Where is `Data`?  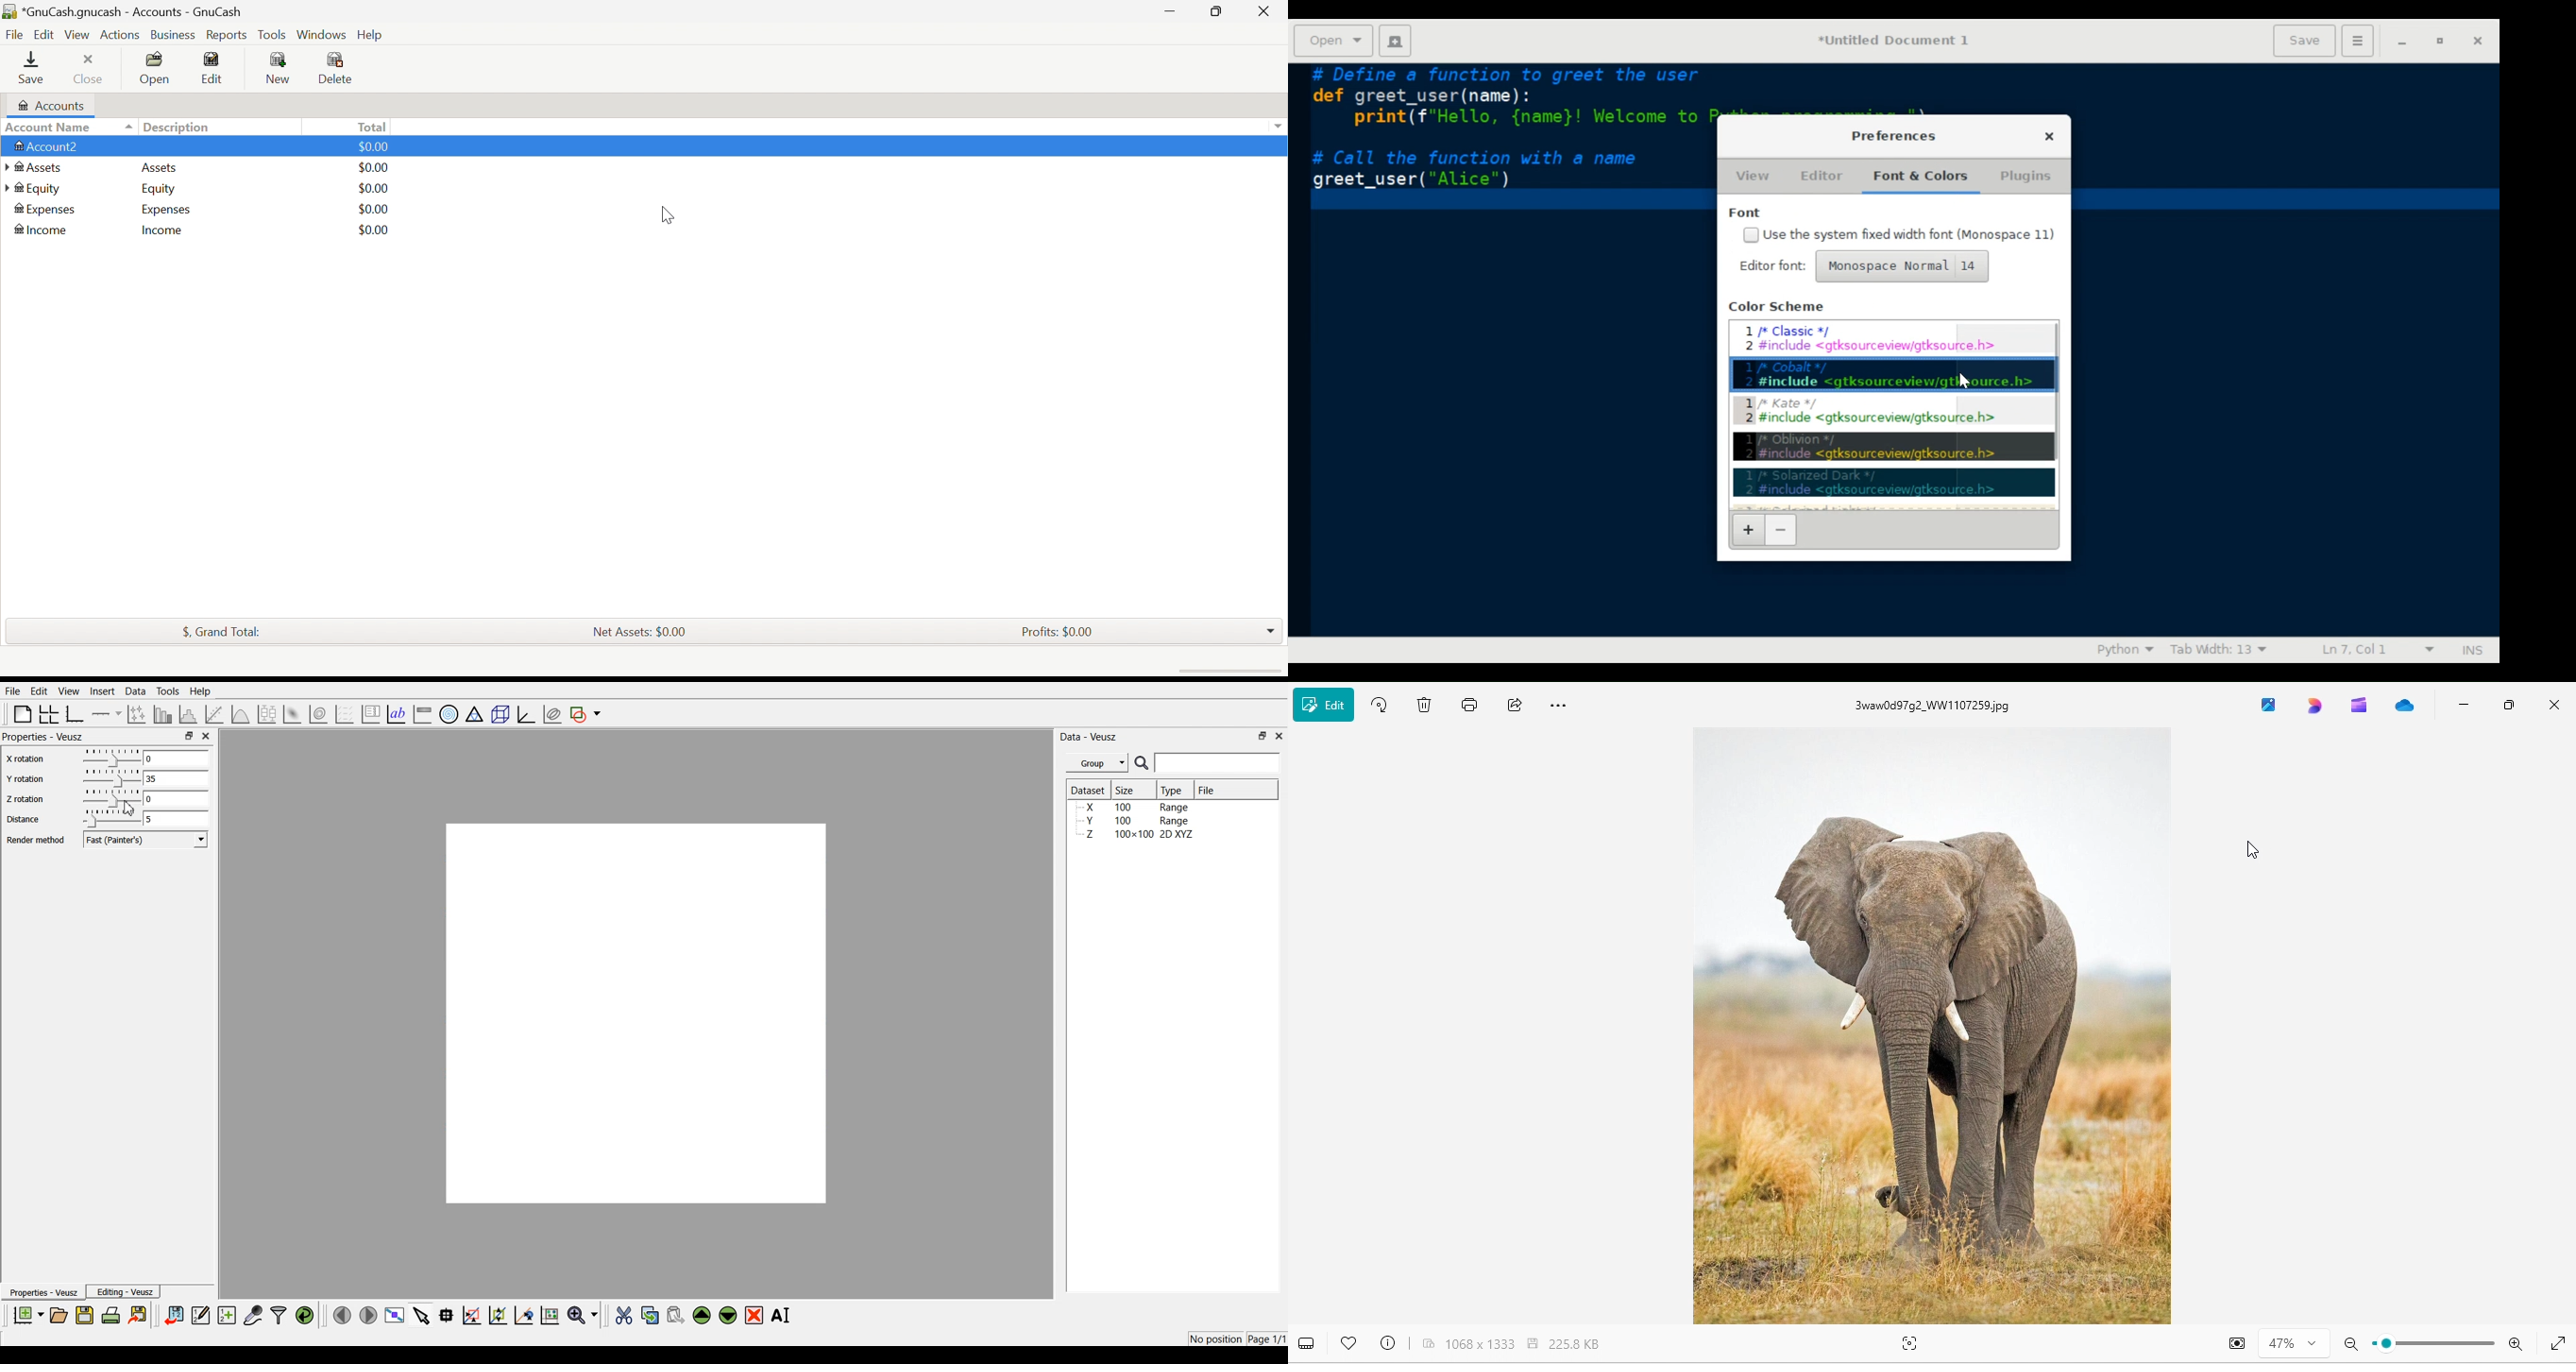 Data is located at coordinates (137, 691).